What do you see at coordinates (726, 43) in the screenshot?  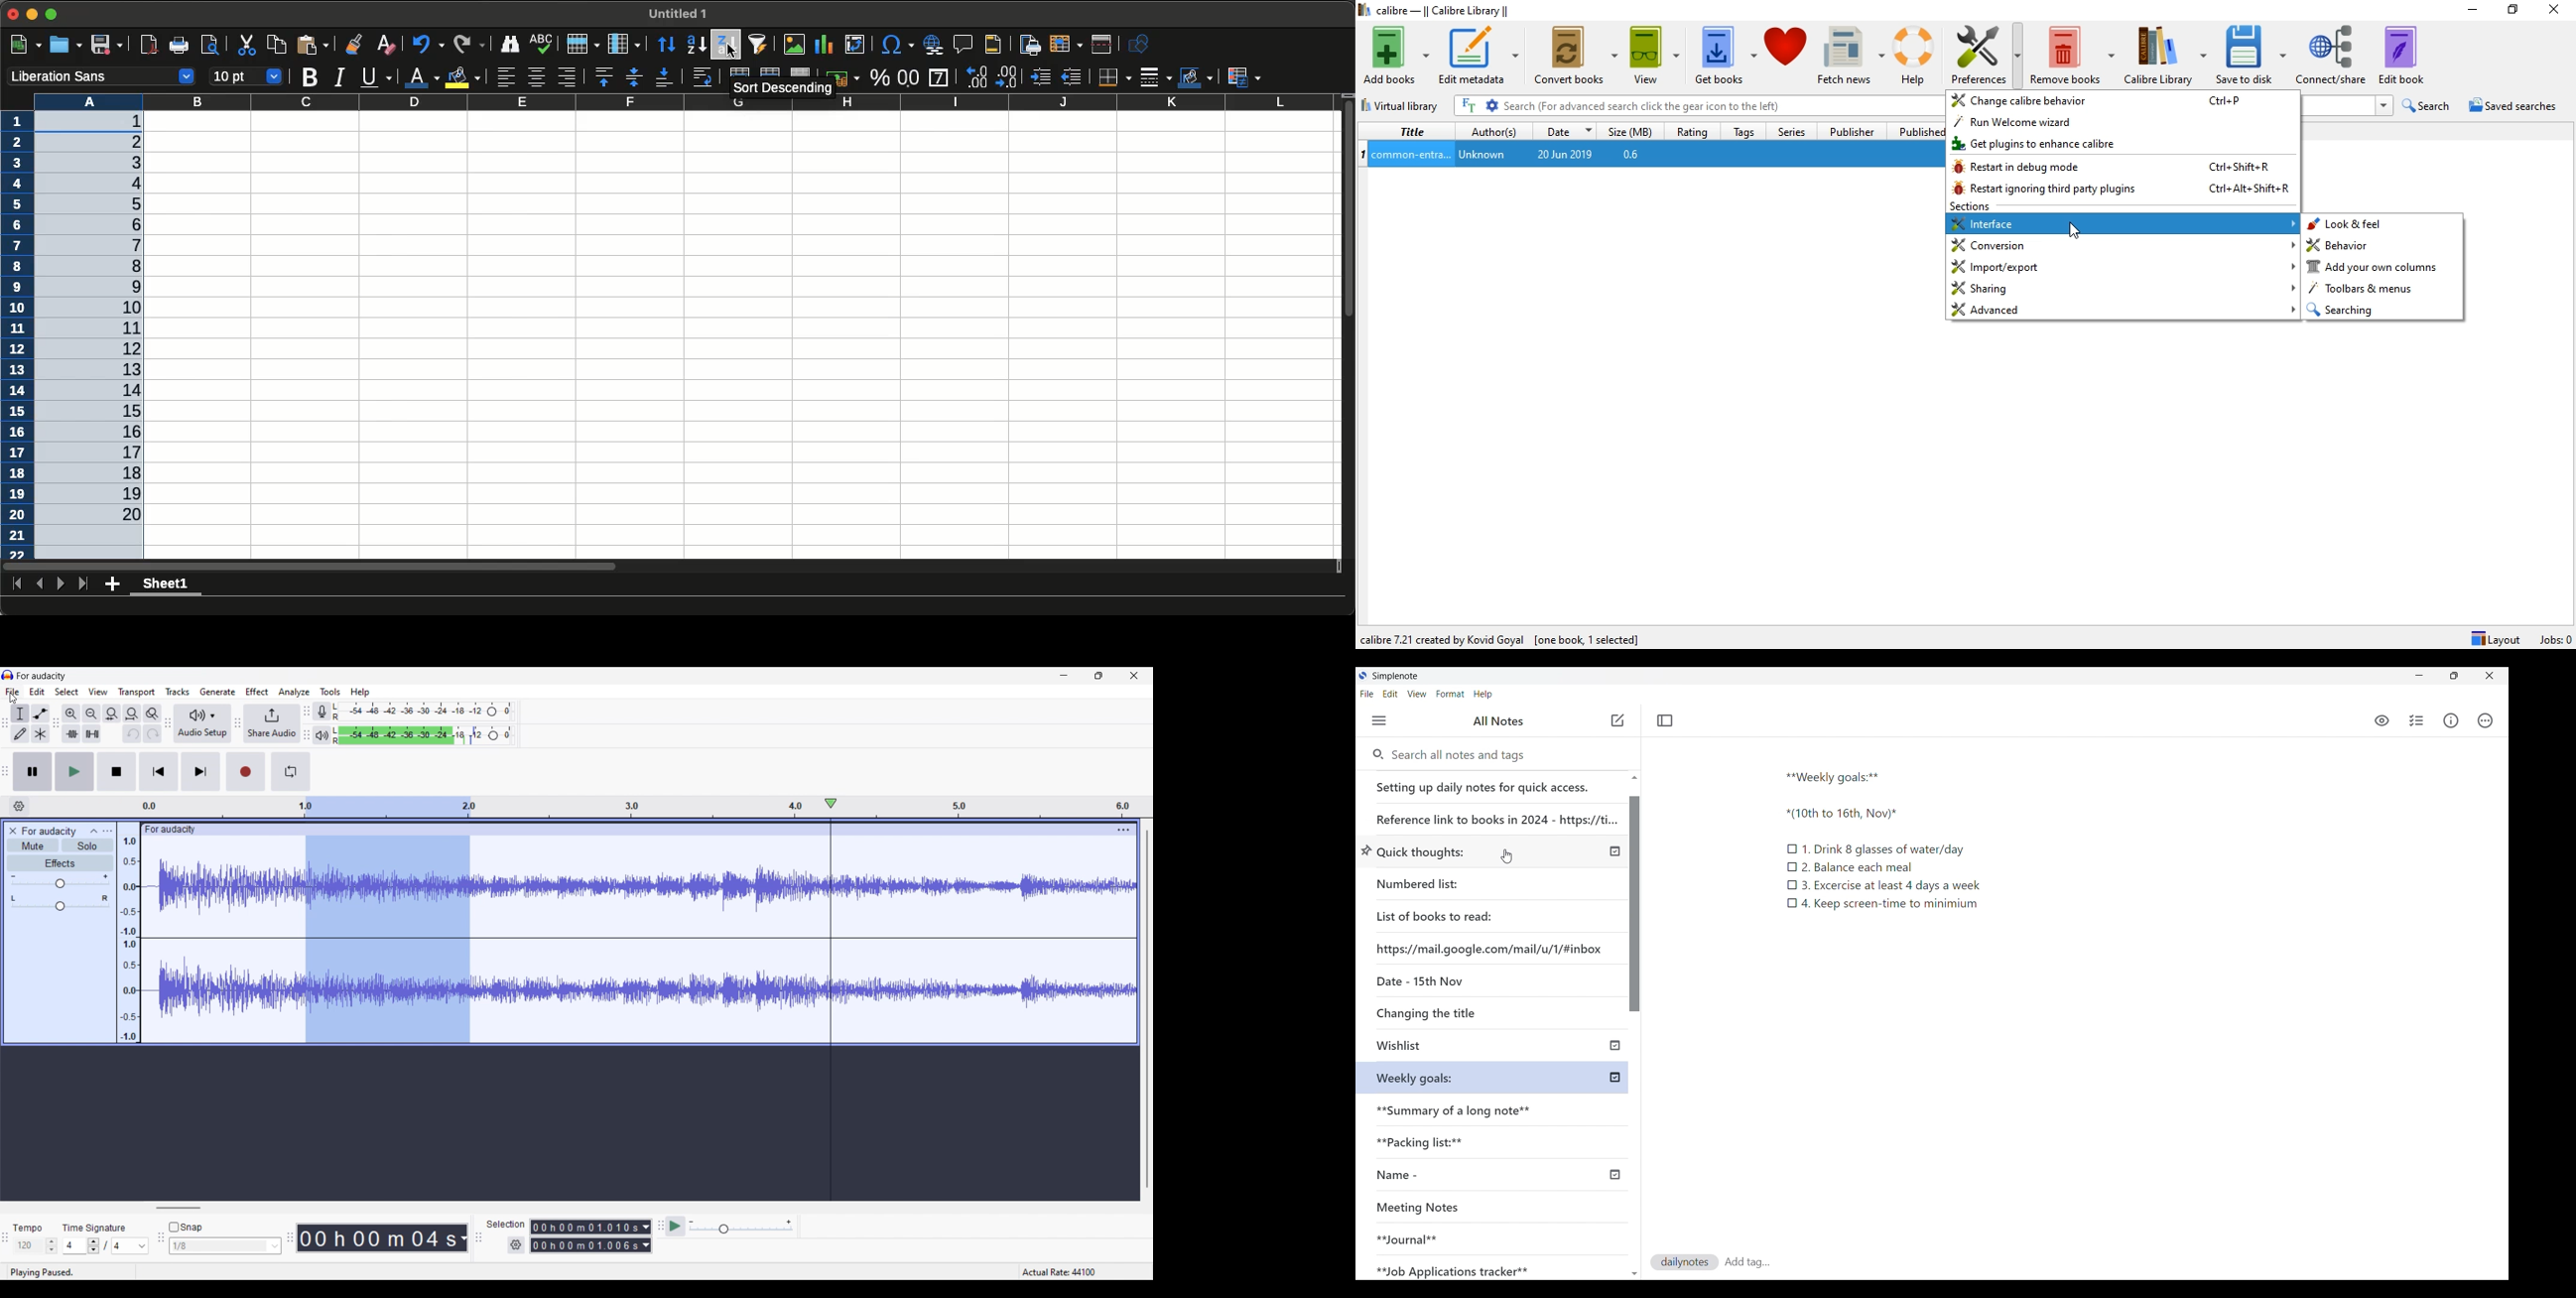 I see `Clicking sort descending` at bounding box center [726, 43].